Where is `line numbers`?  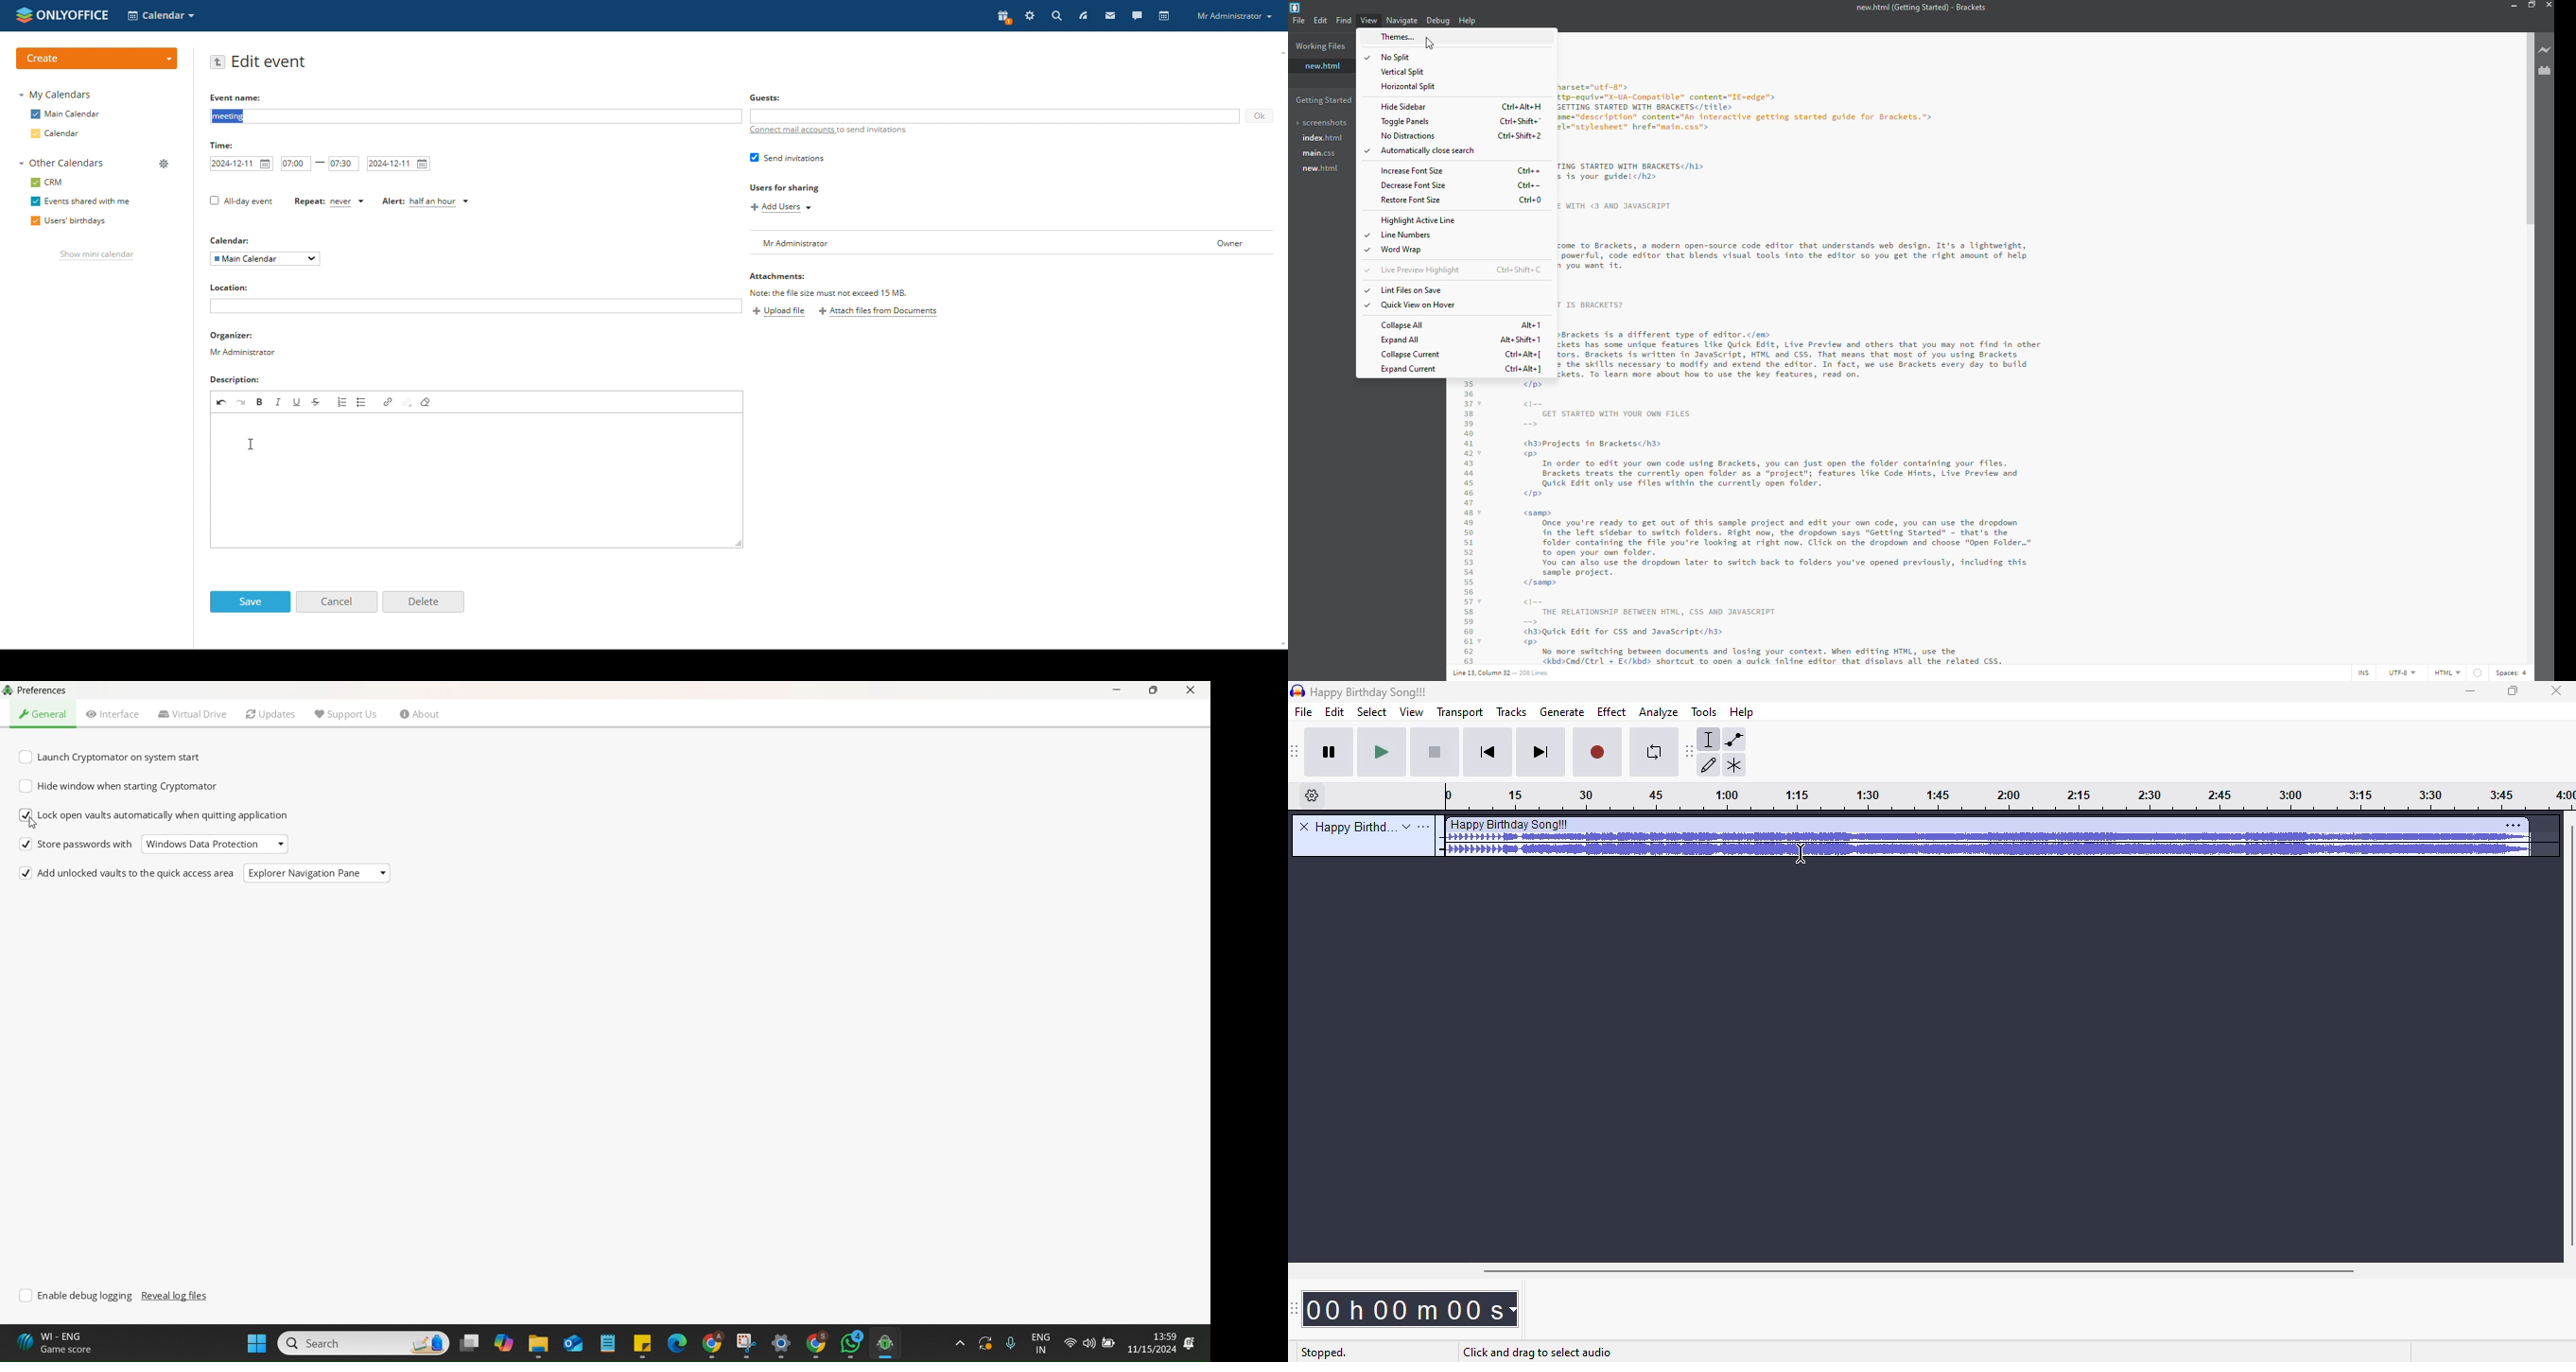 line numbers is located at coordinates (1408, 234).